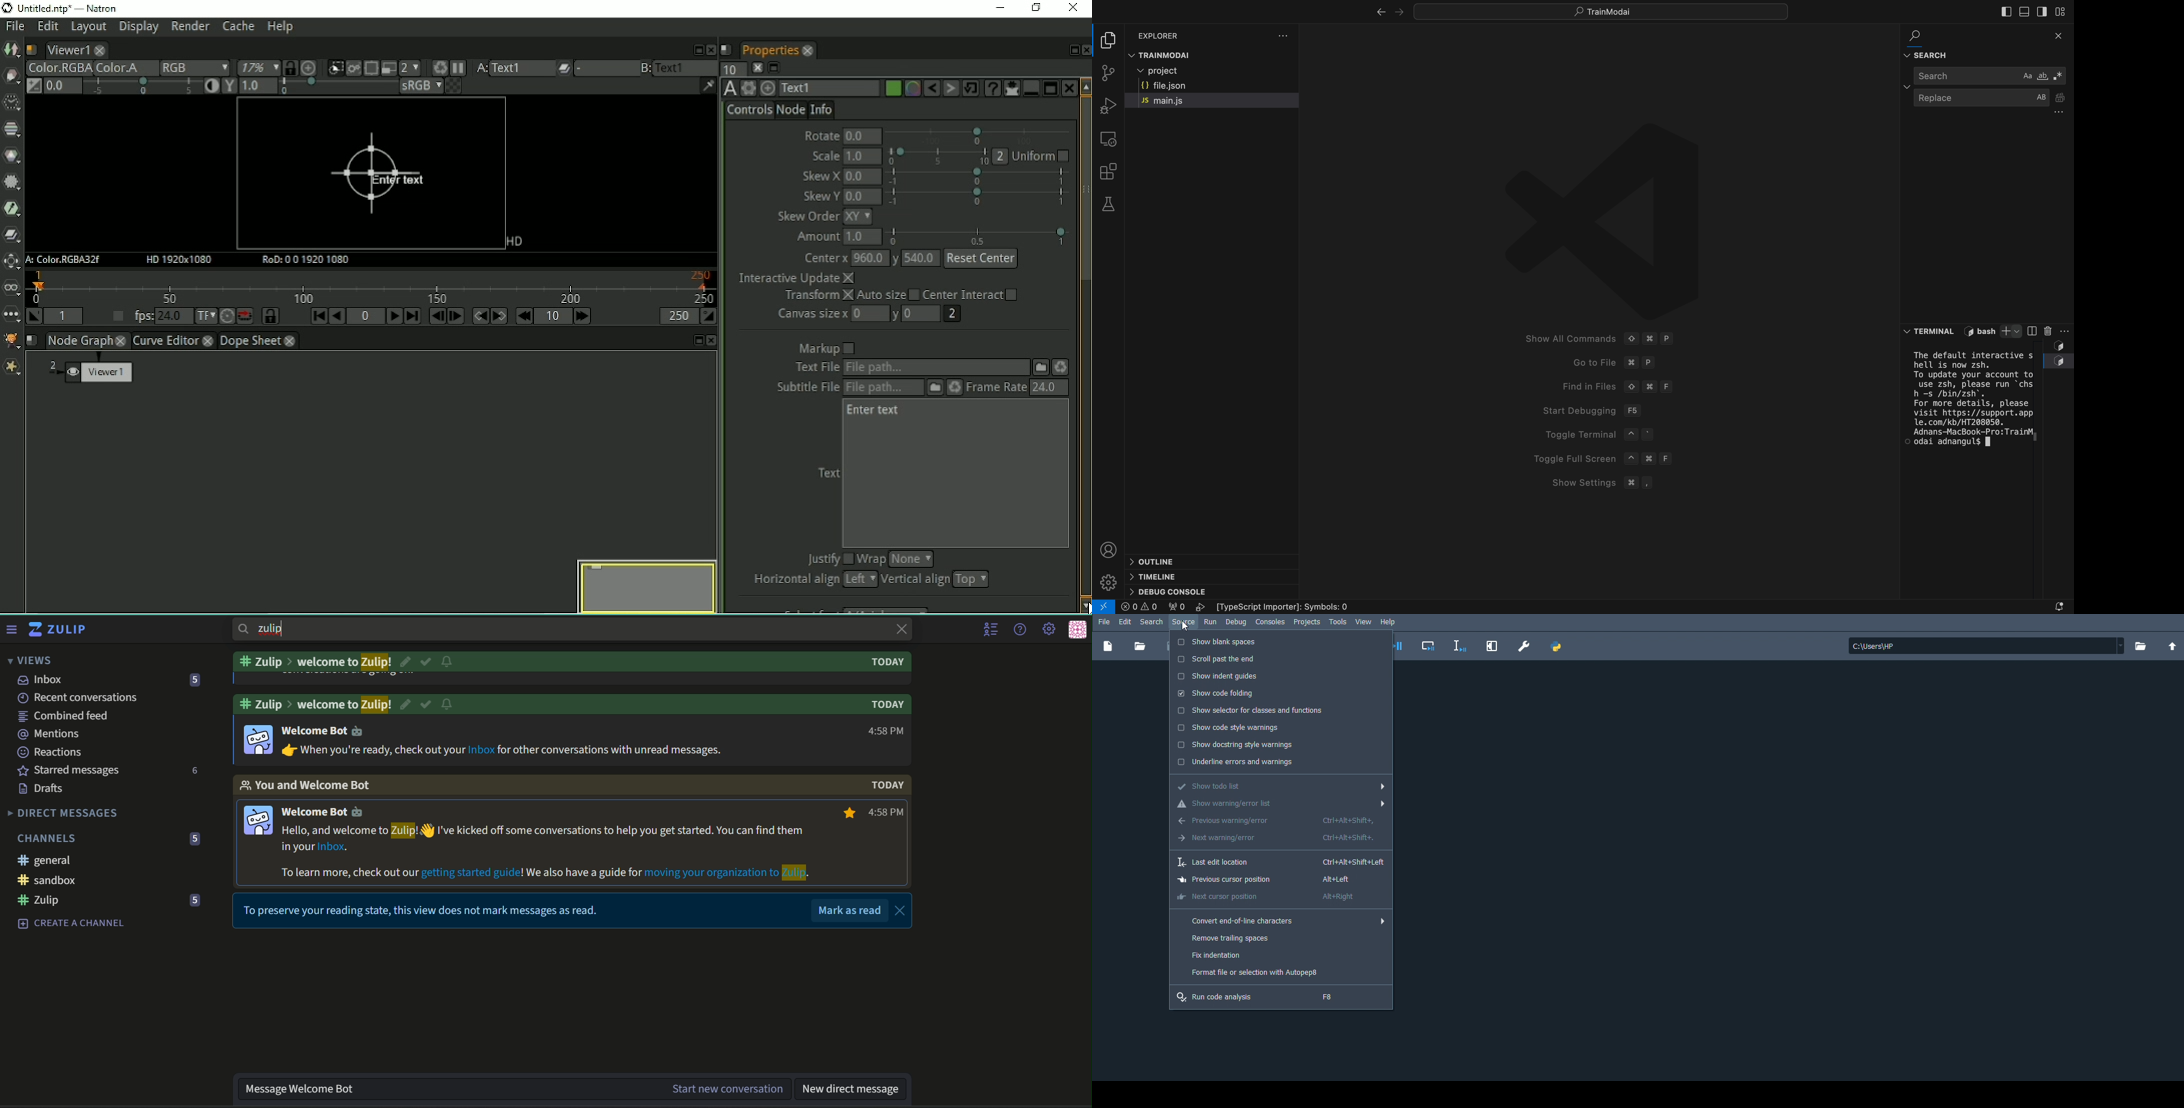 This screenshot has width=2184, height=1120. What do you see at coordinates (1280, 805) in the screenshot?
I see `Show warning/error list` at bounding box center [1280, 805].